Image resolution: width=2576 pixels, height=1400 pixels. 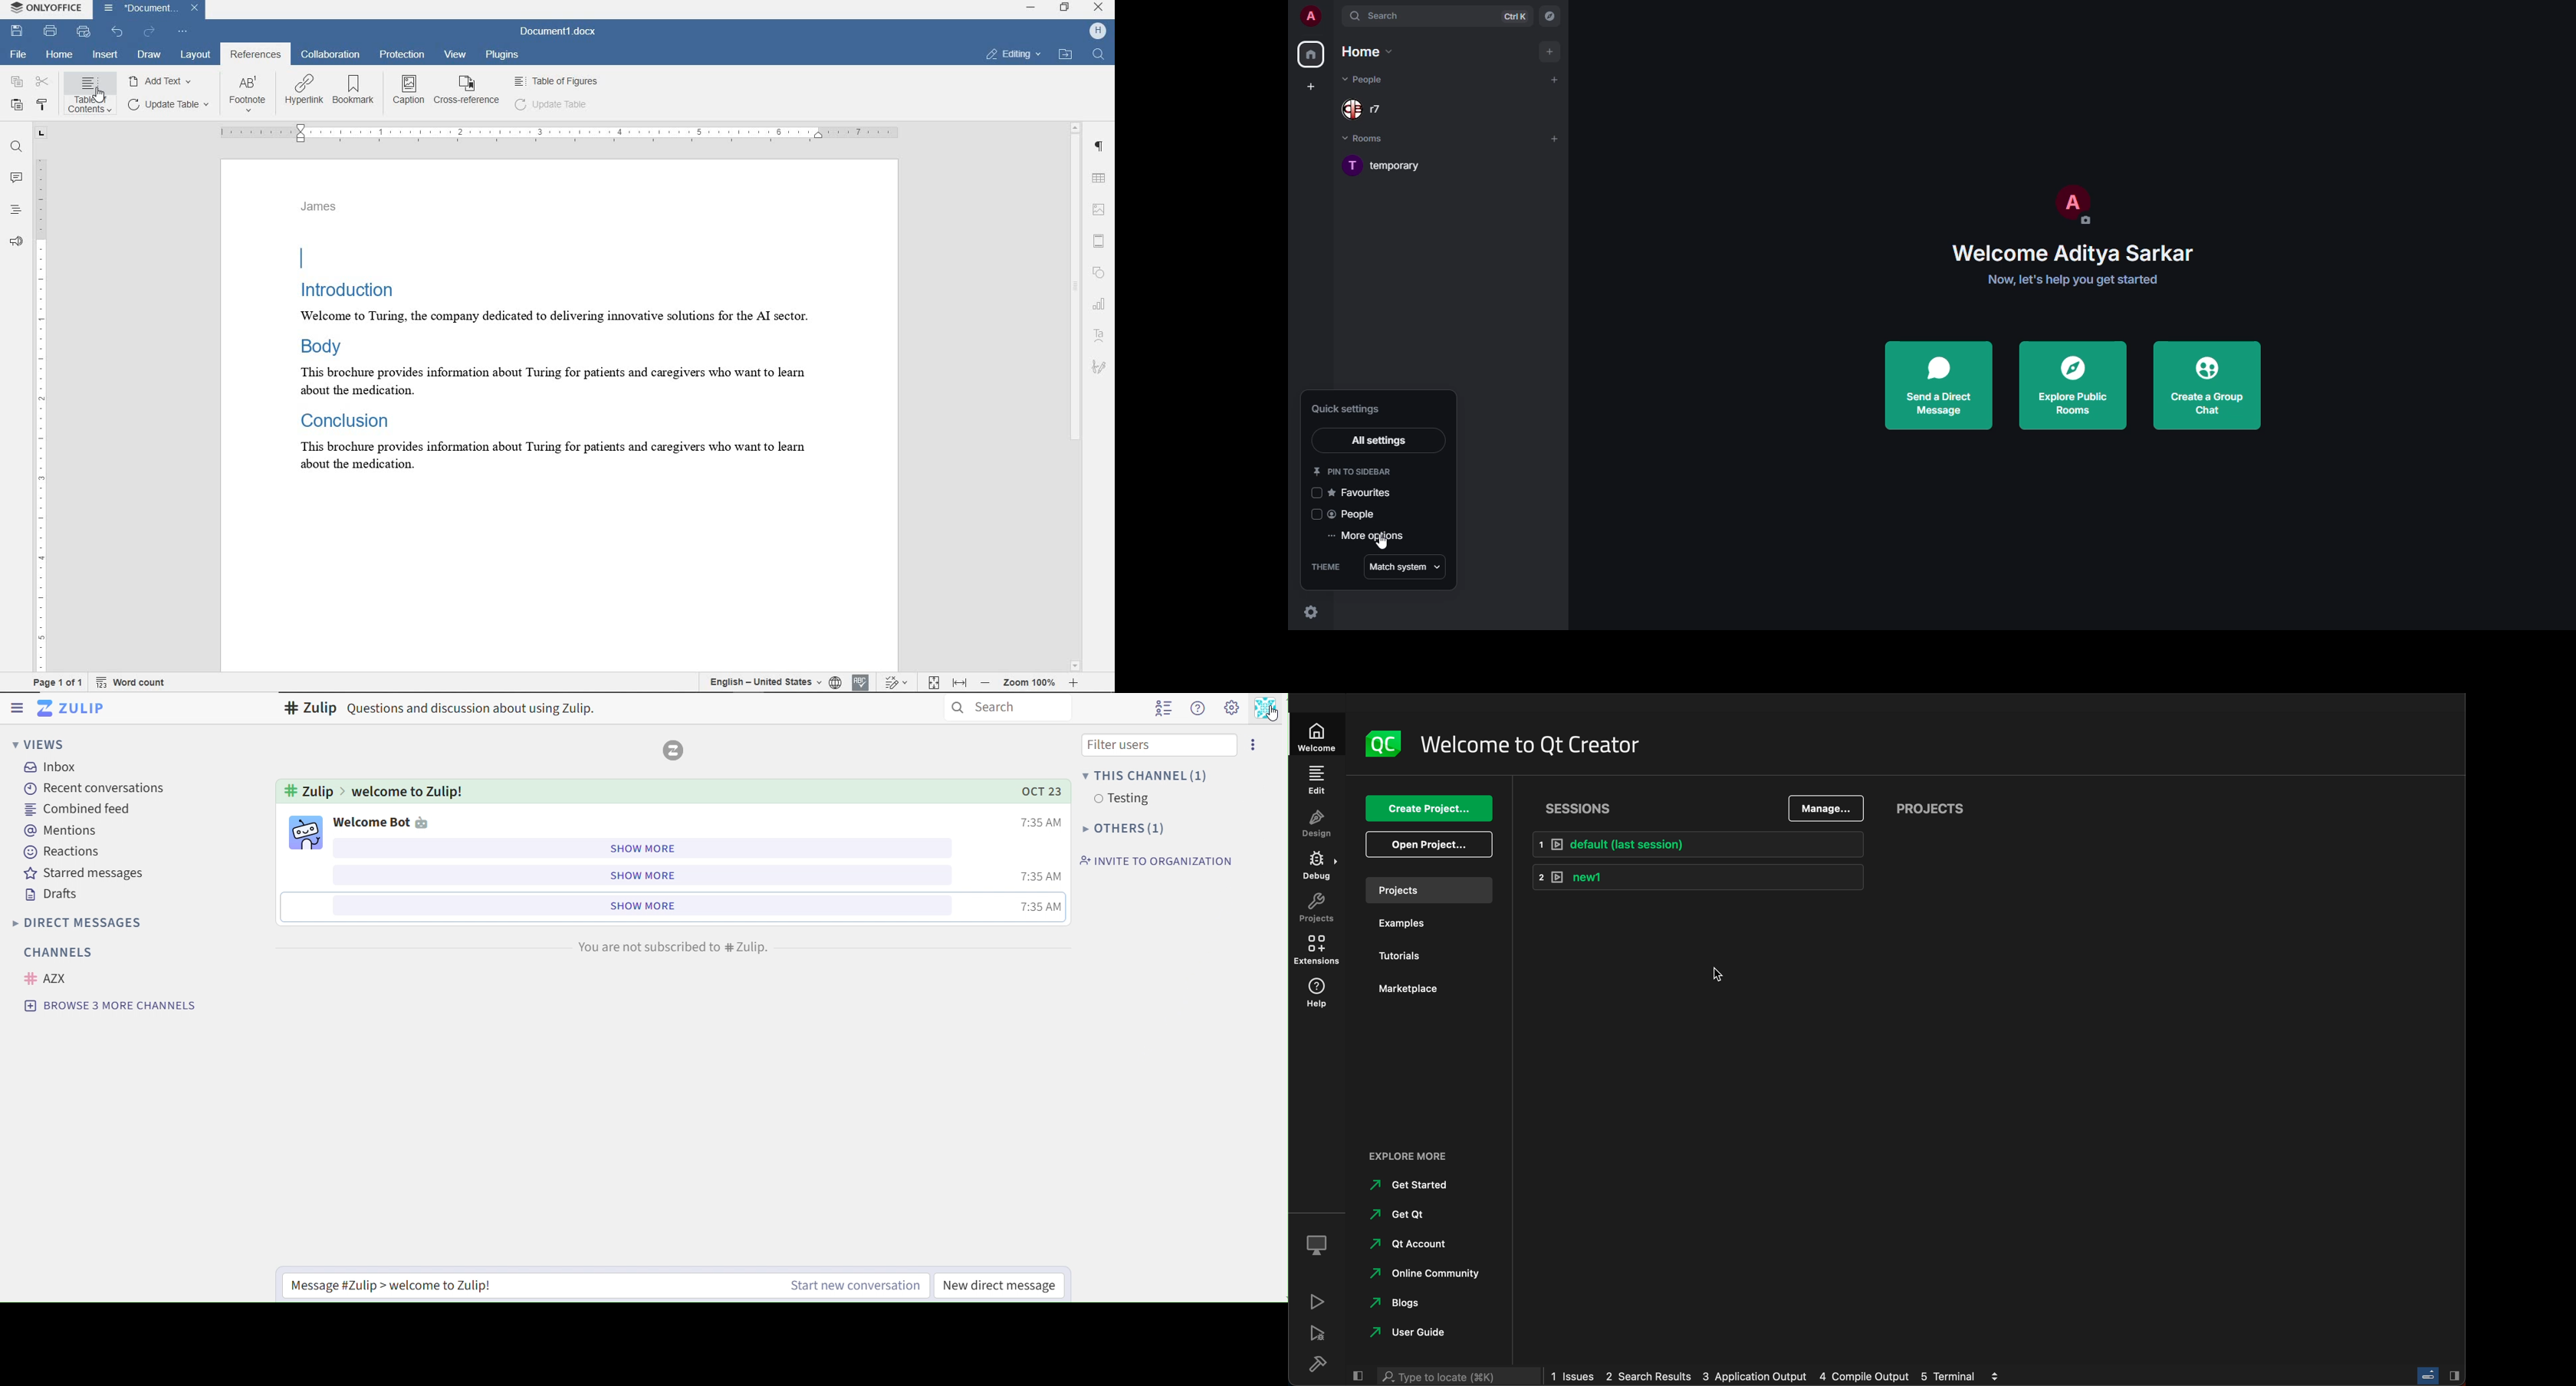 What do you see at coordinates (1382, 543) in the screenshot?
I see `cursor` at bounding box center [1382, 543].